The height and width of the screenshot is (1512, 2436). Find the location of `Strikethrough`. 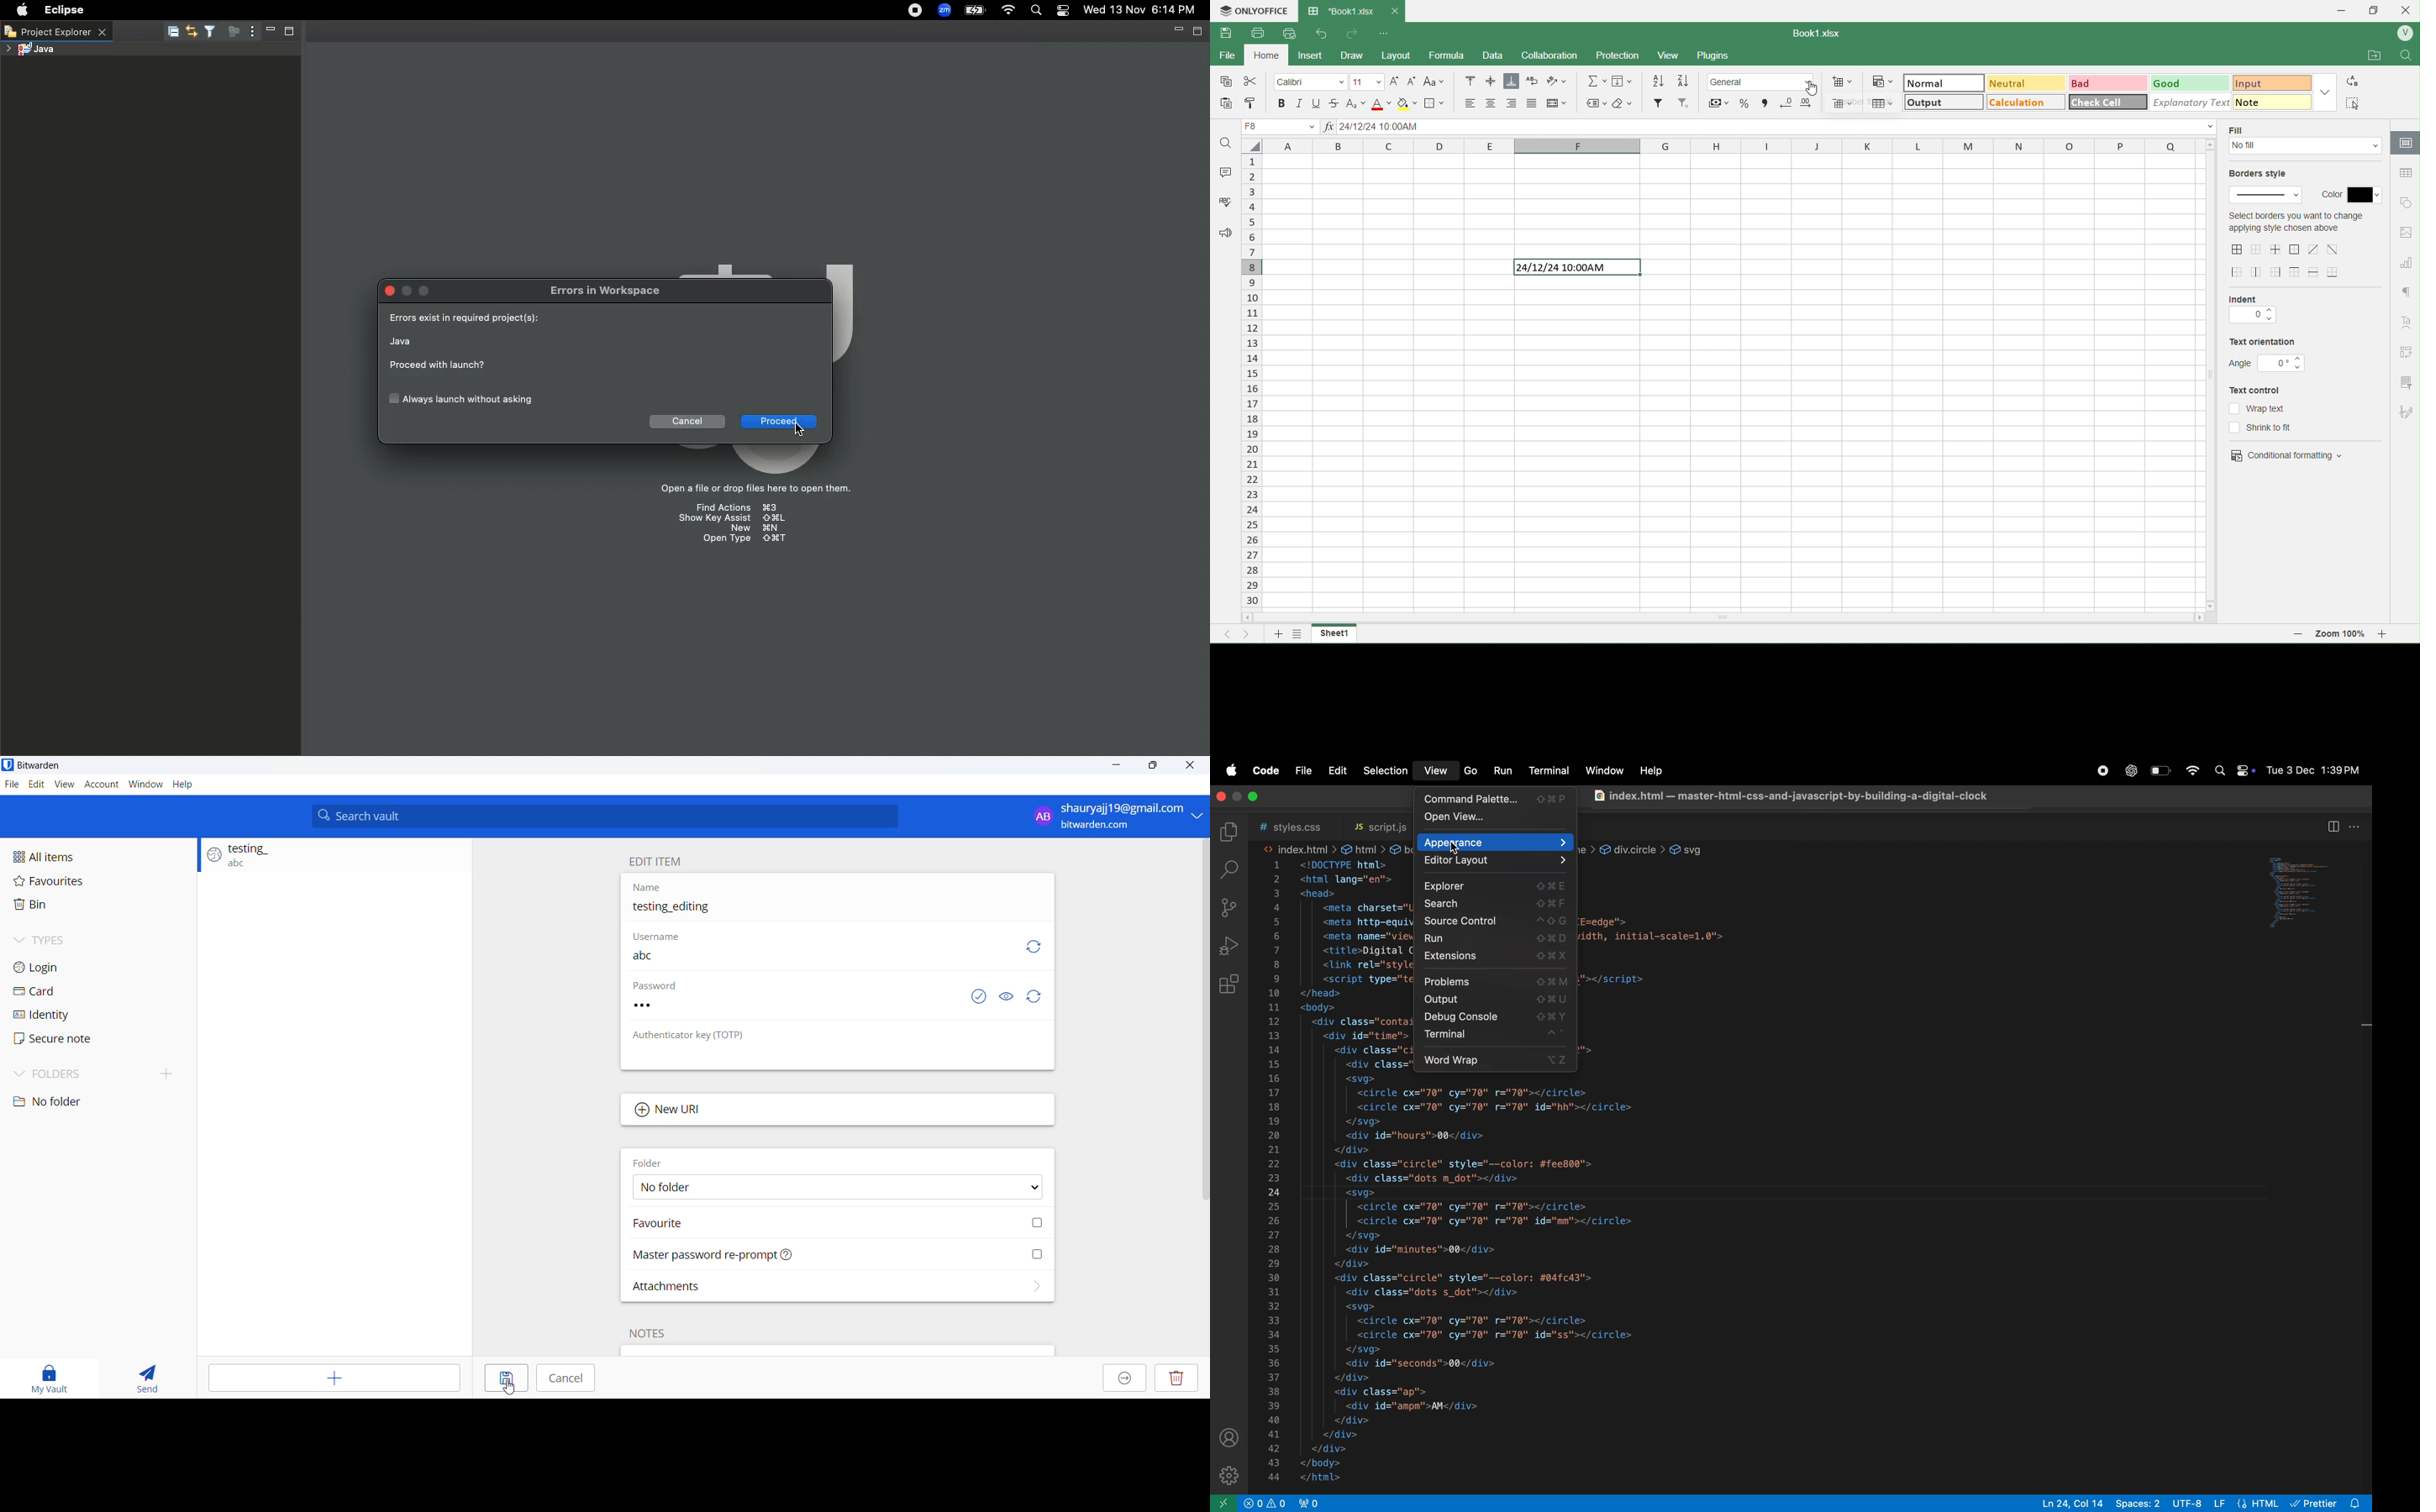

Strikethrough is located at coordinates (1336, 102).